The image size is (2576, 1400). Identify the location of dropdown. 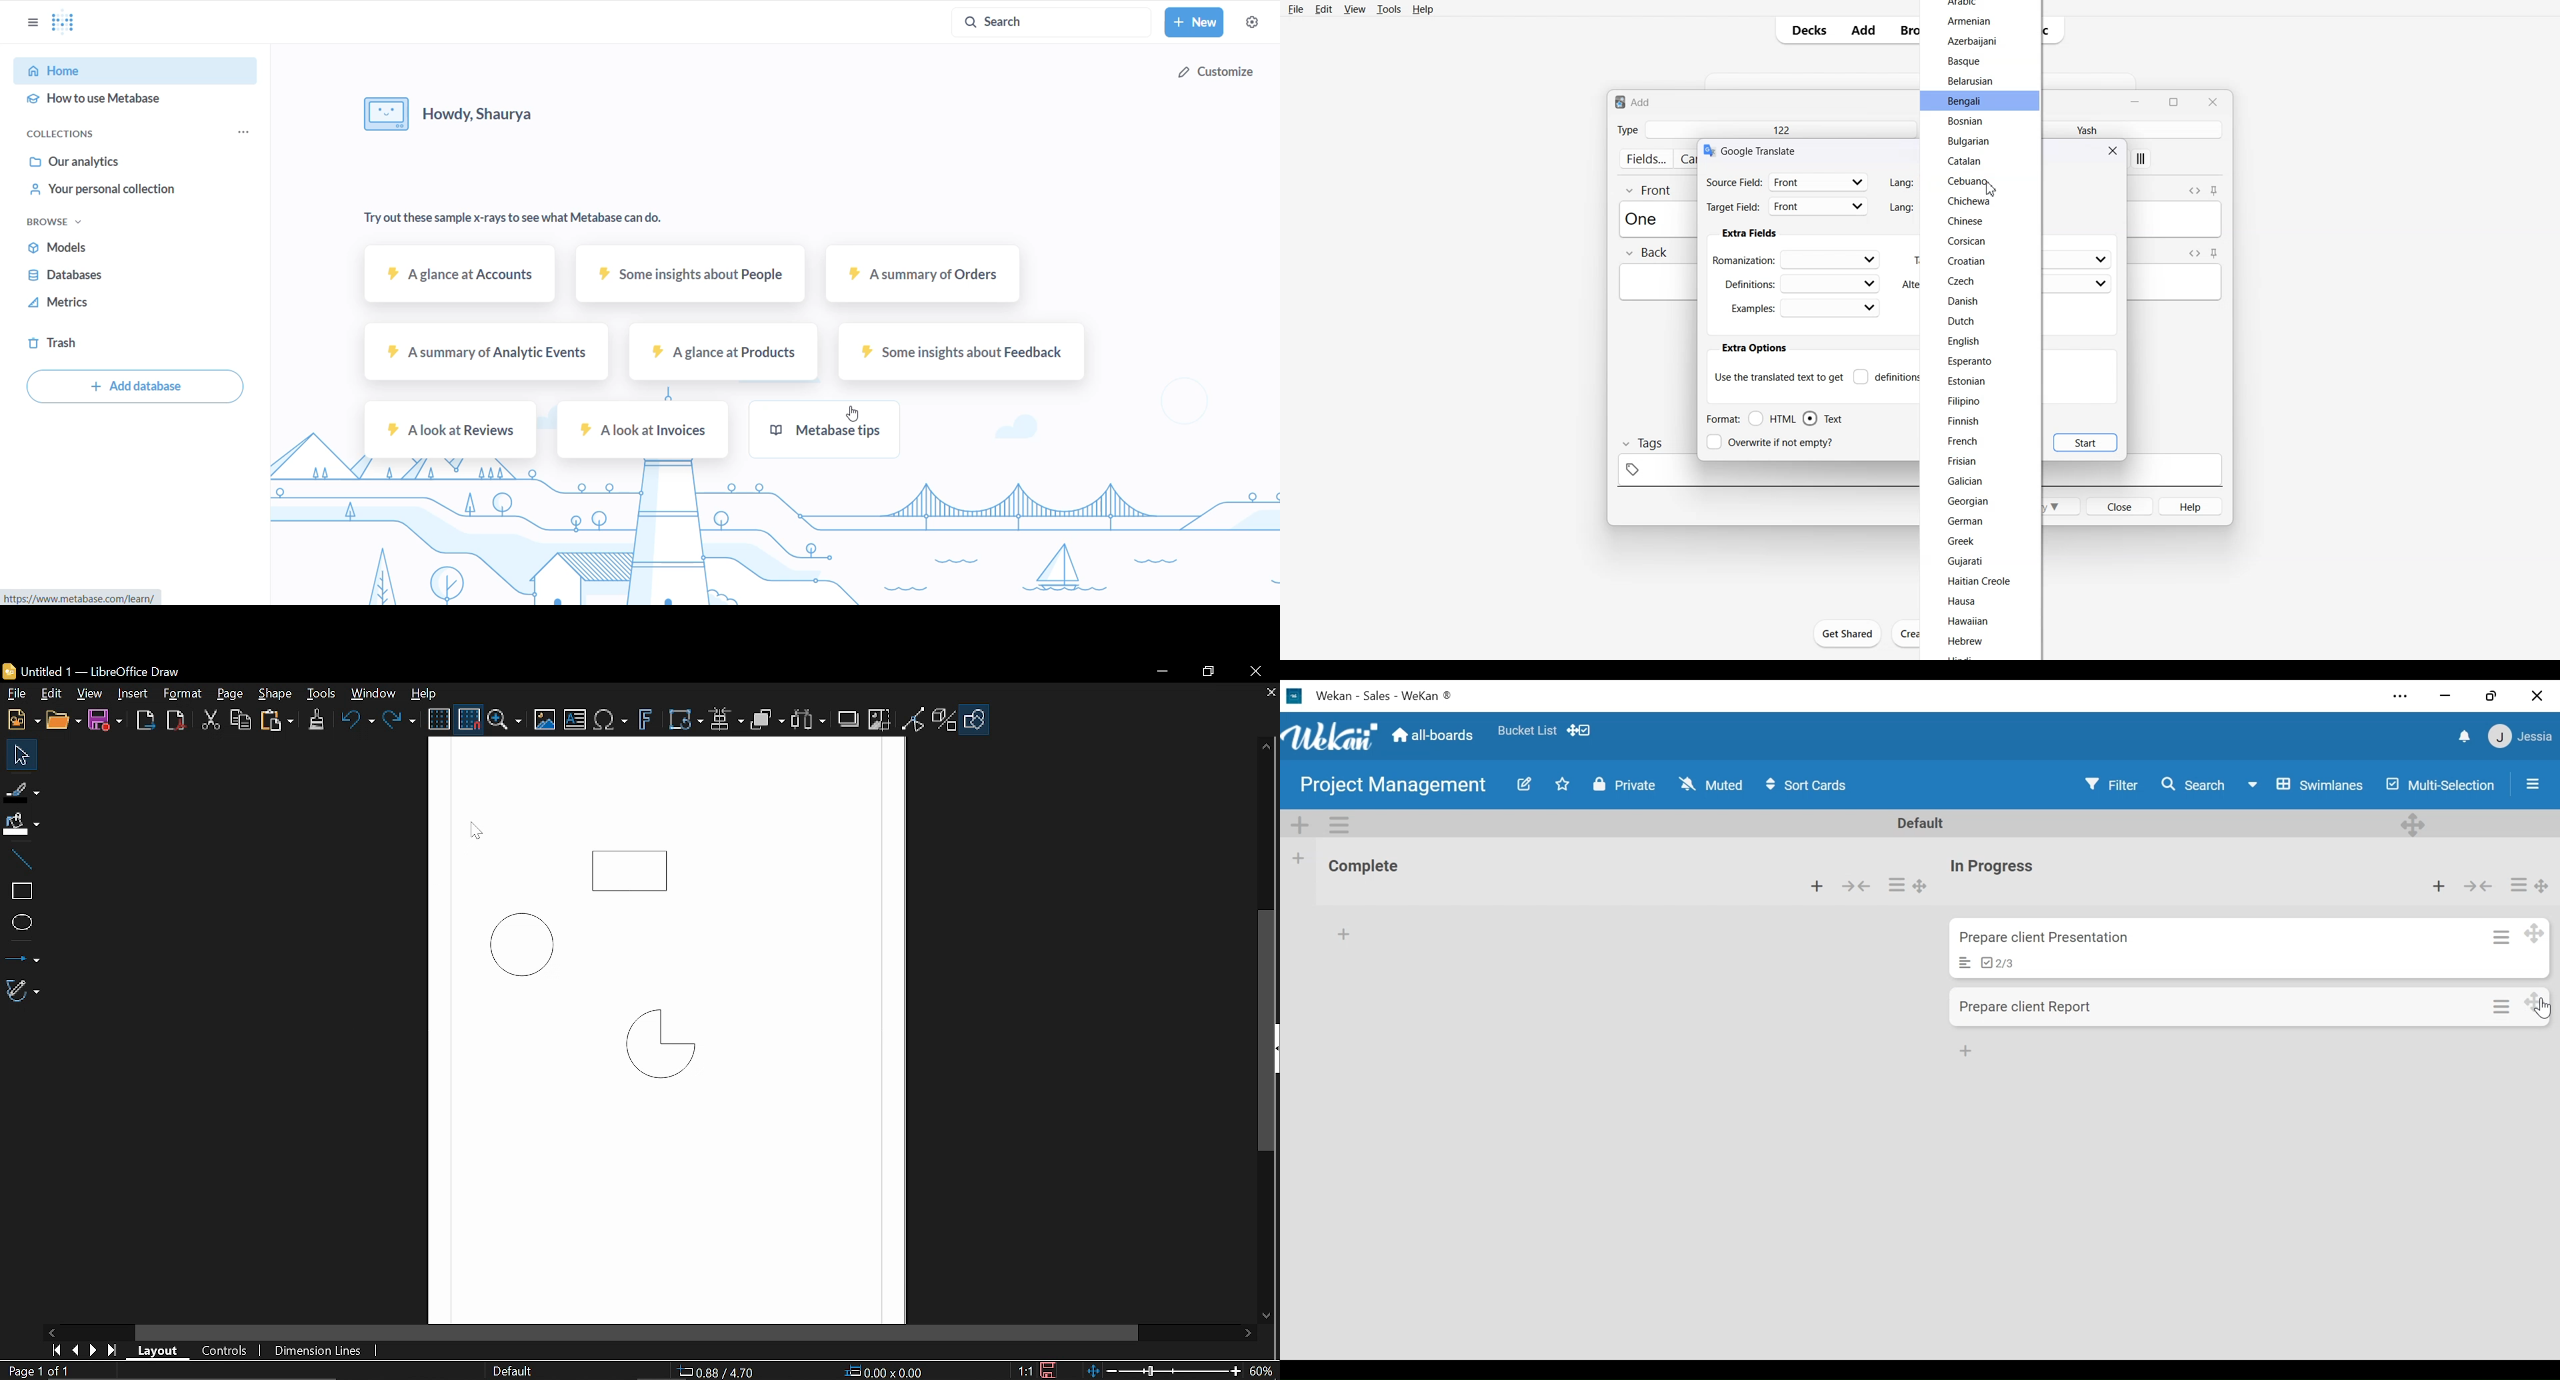
(2101, 284).